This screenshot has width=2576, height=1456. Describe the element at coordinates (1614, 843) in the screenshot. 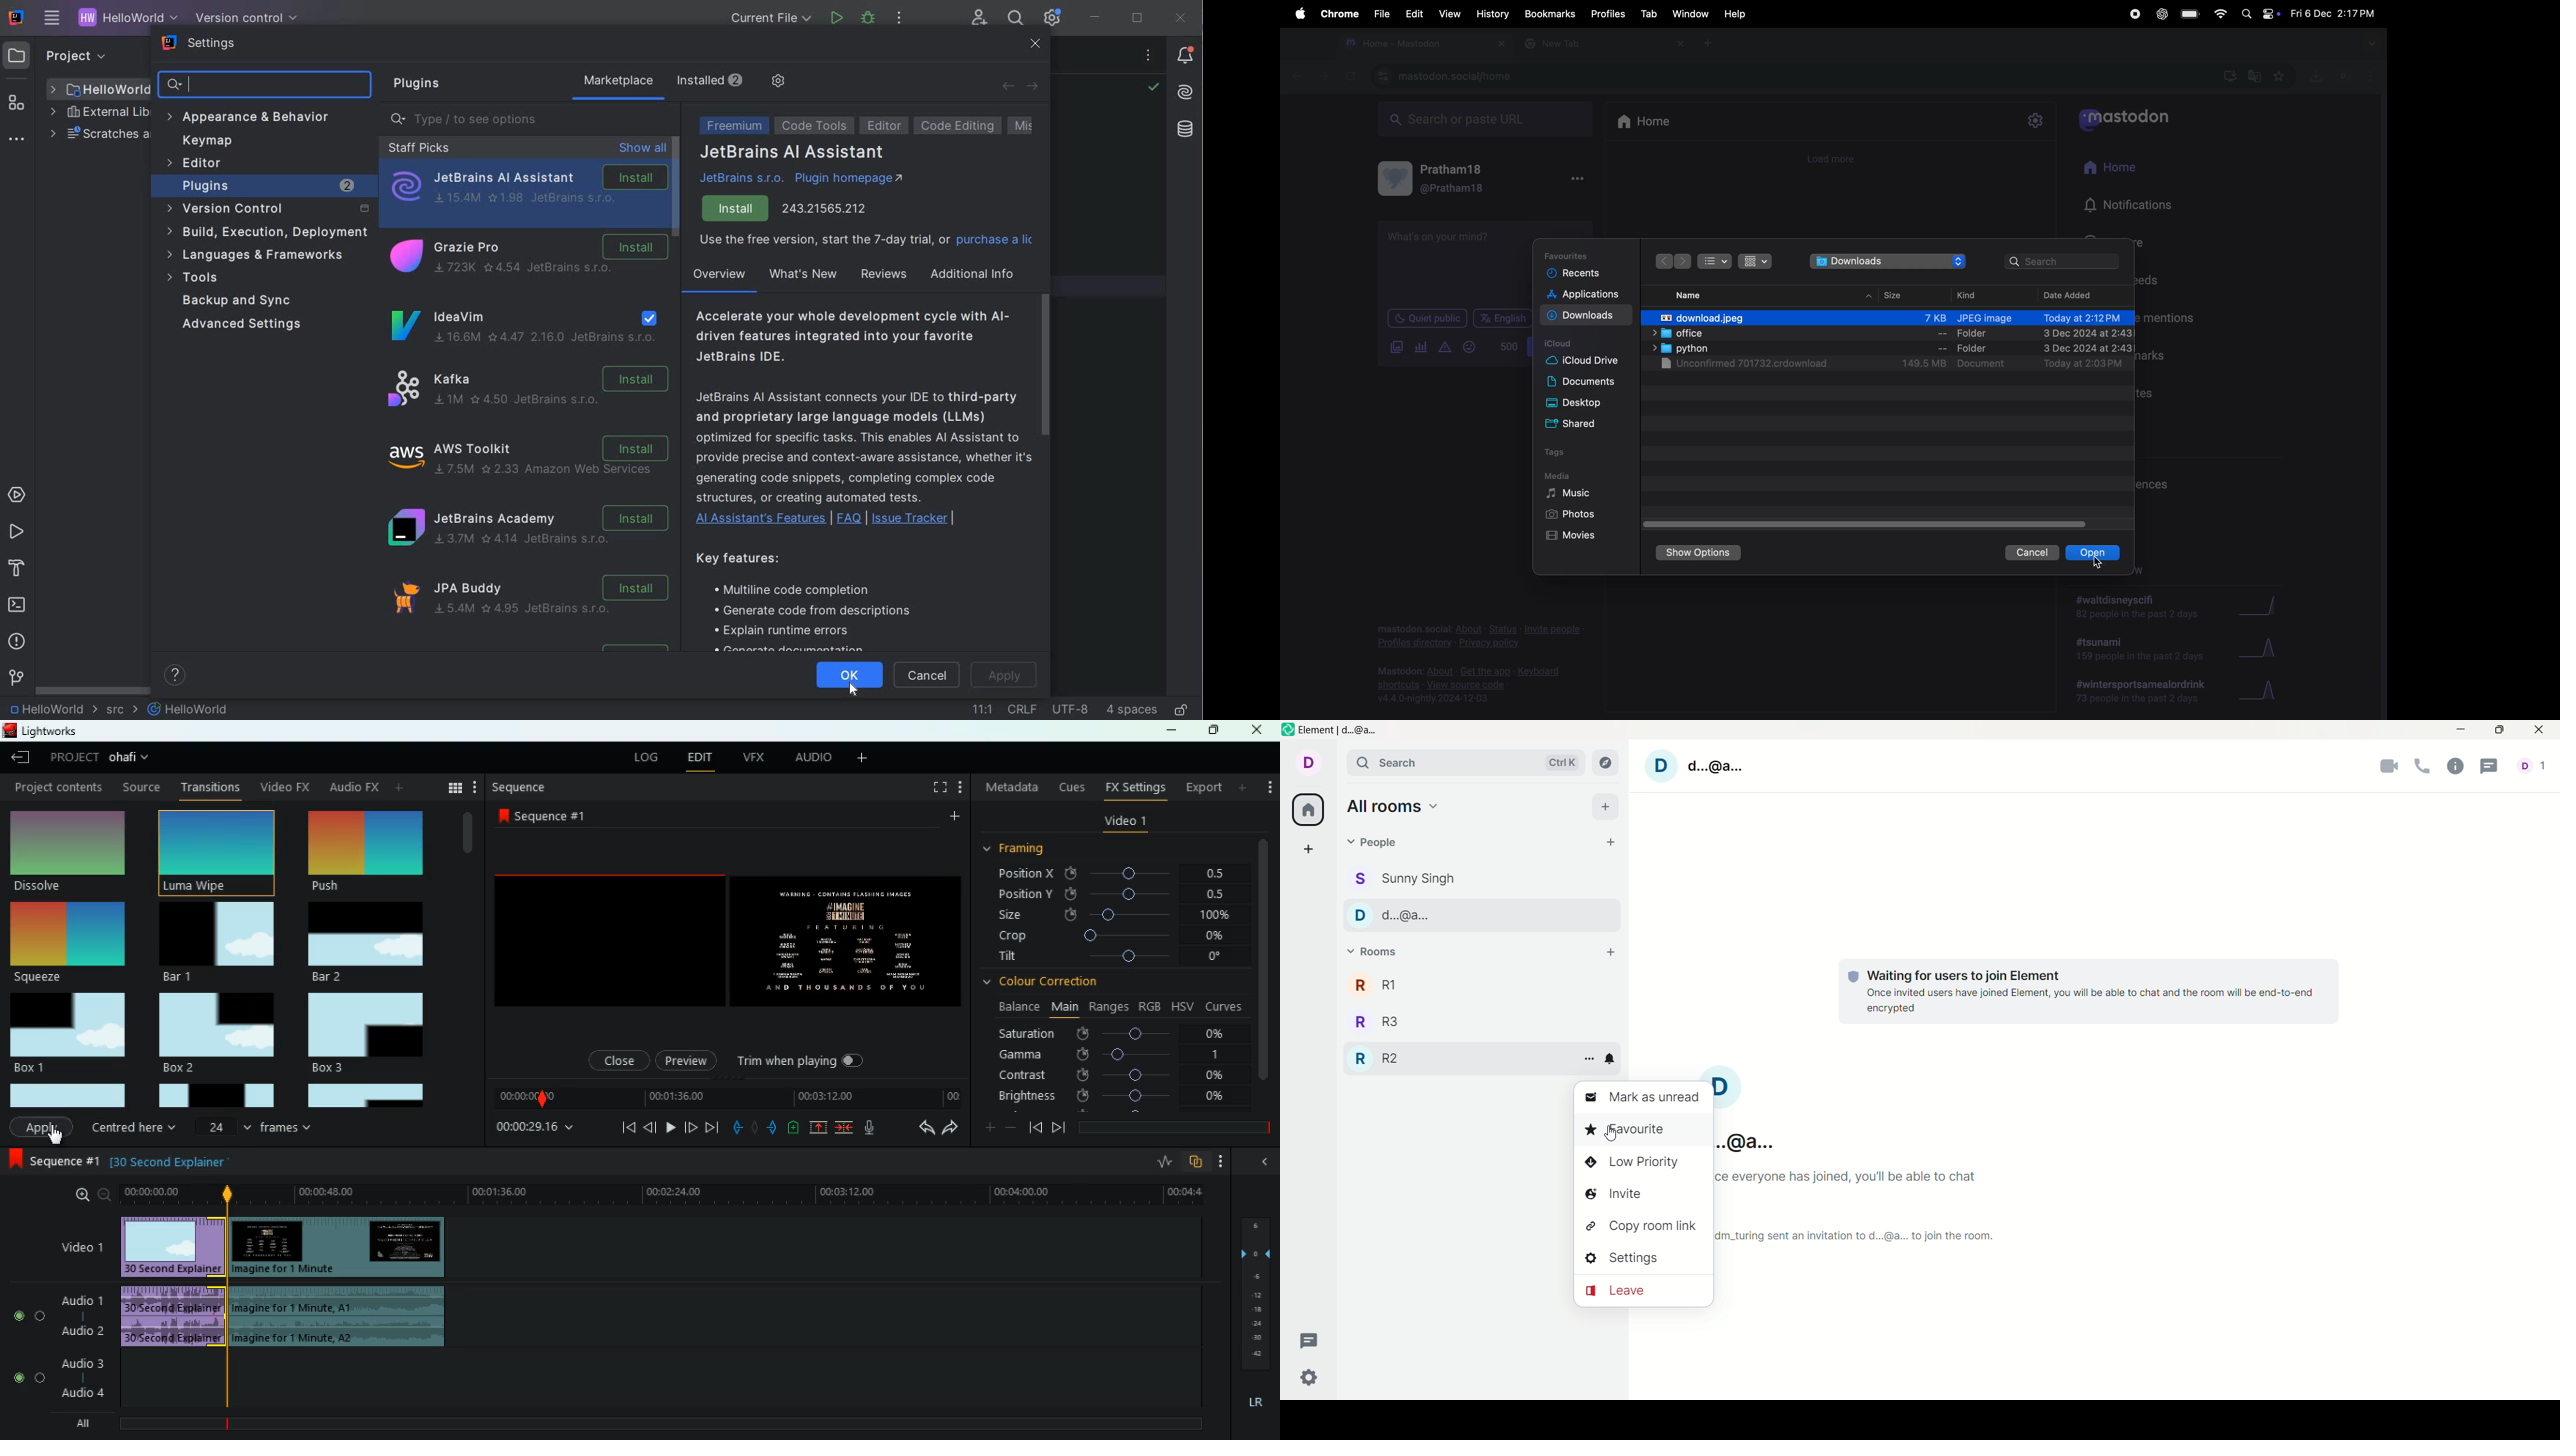

I see `start chat` at that location.